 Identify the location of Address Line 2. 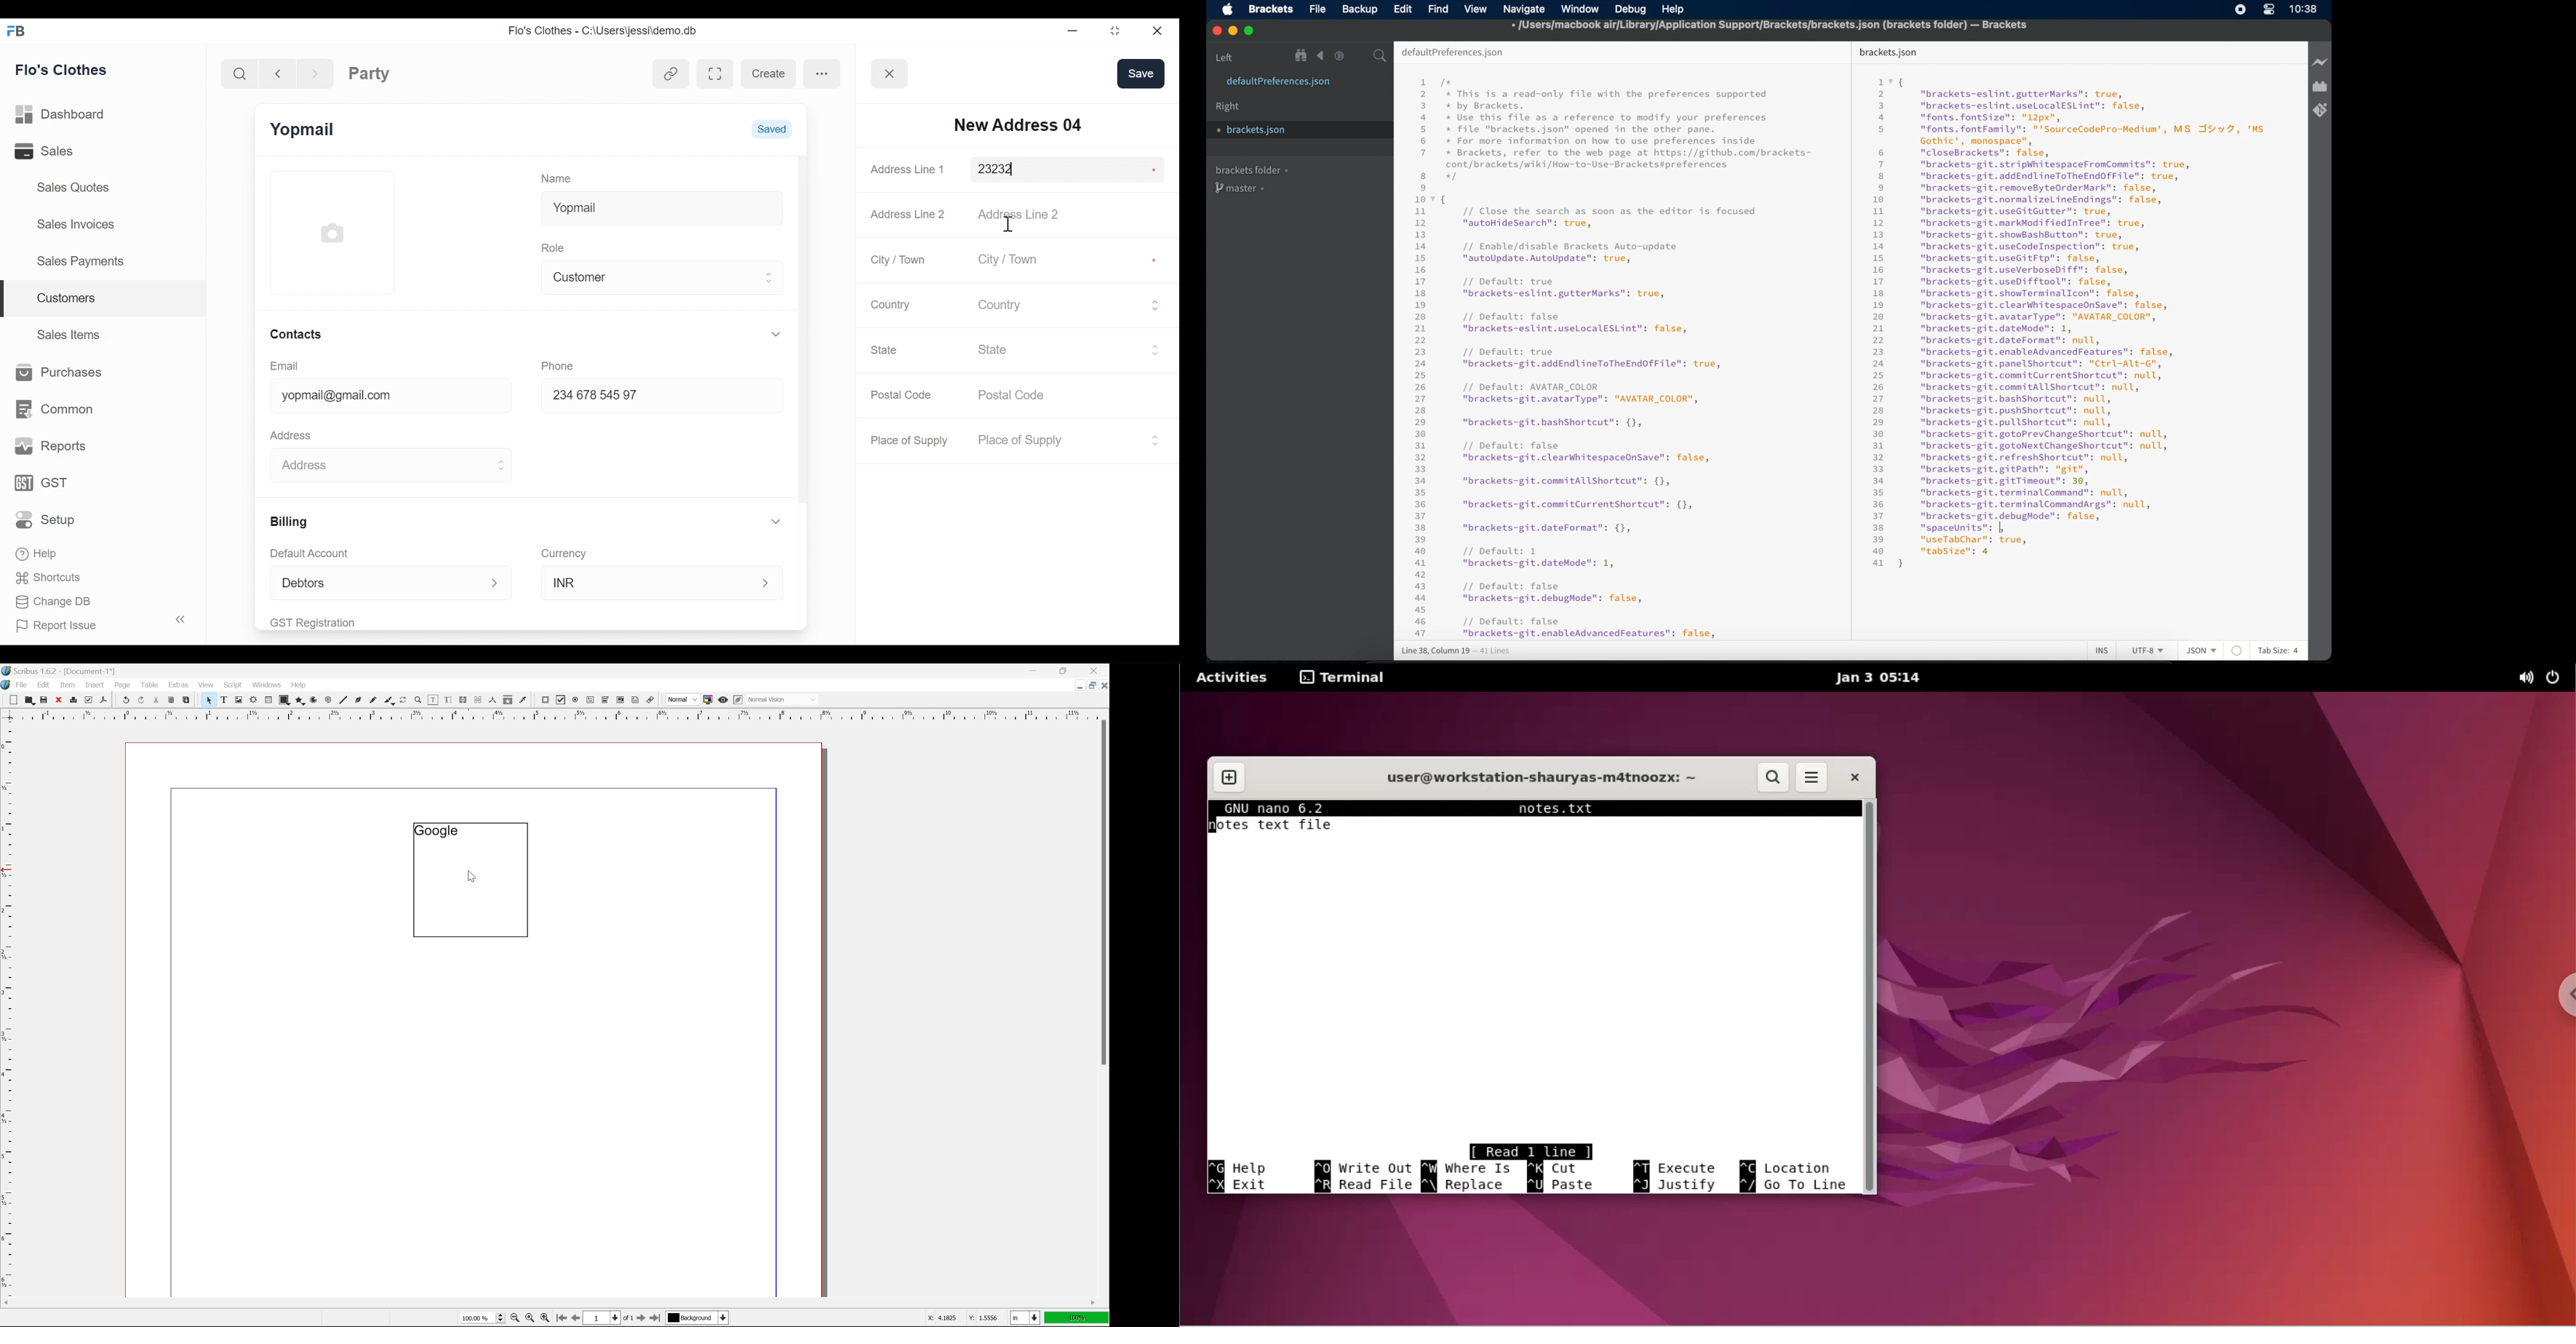
(1025, 214).